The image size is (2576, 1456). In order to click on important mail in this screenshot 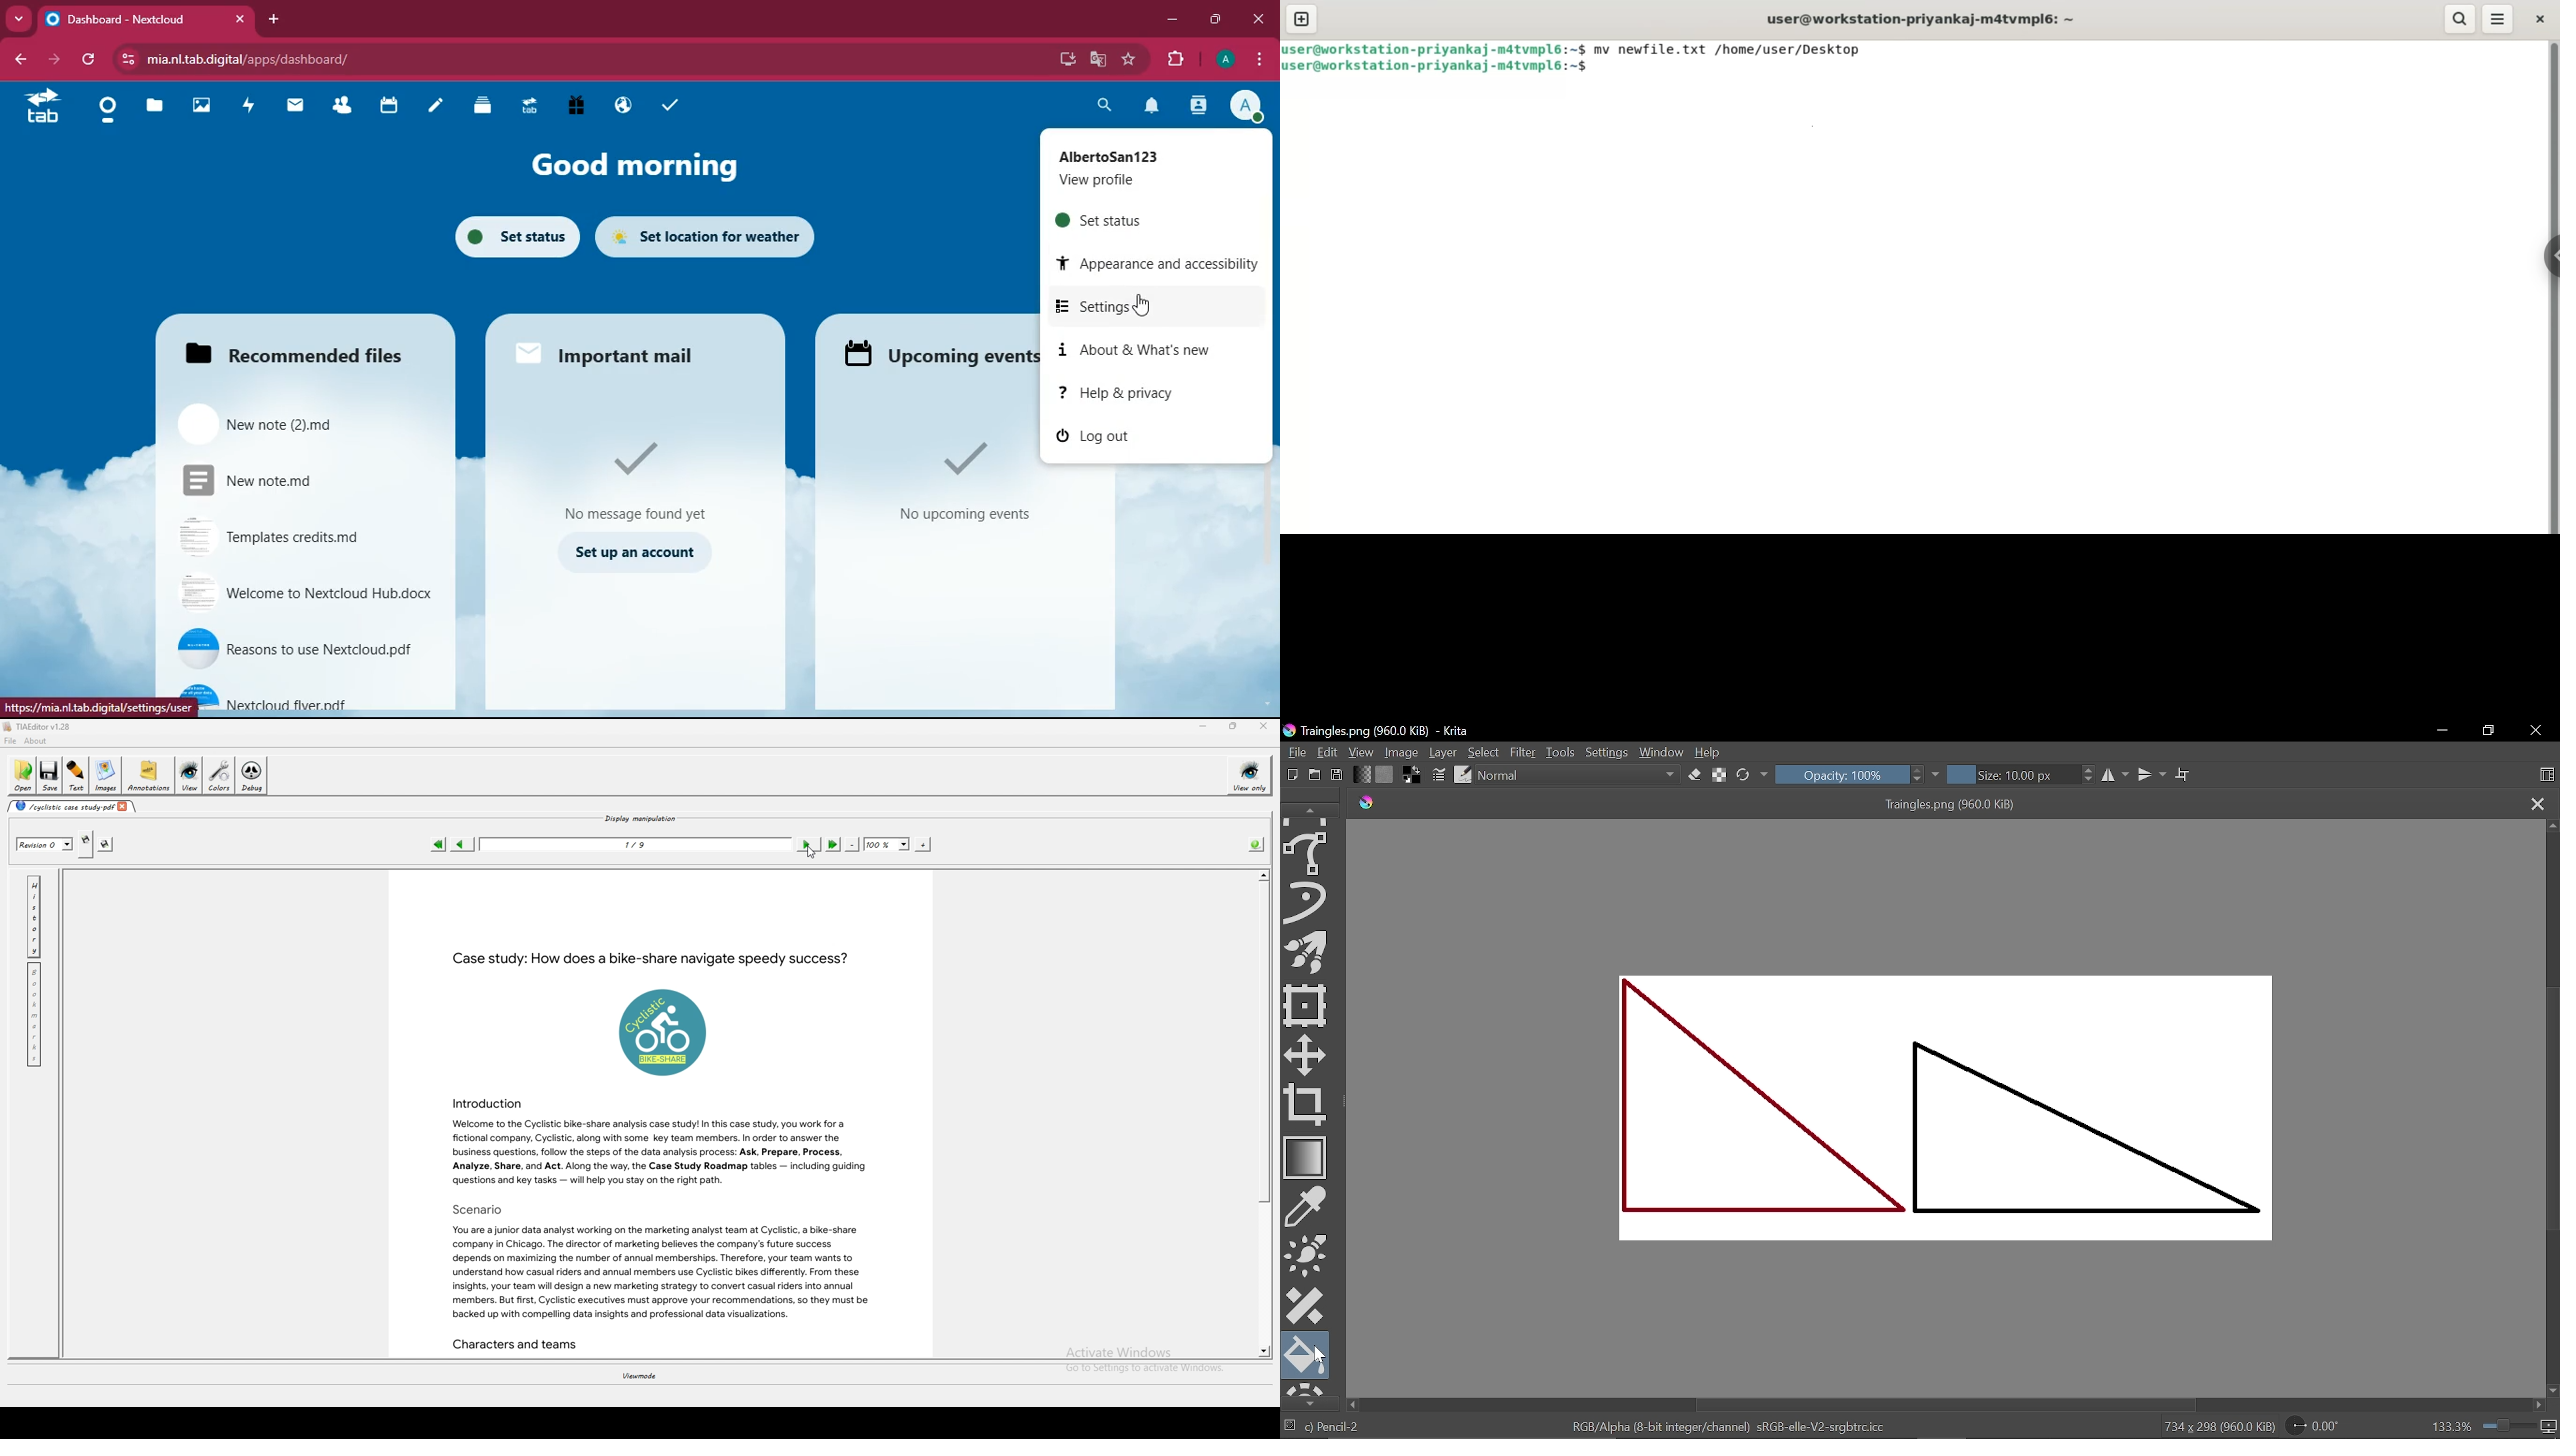, I will do `click(625, 353)`.